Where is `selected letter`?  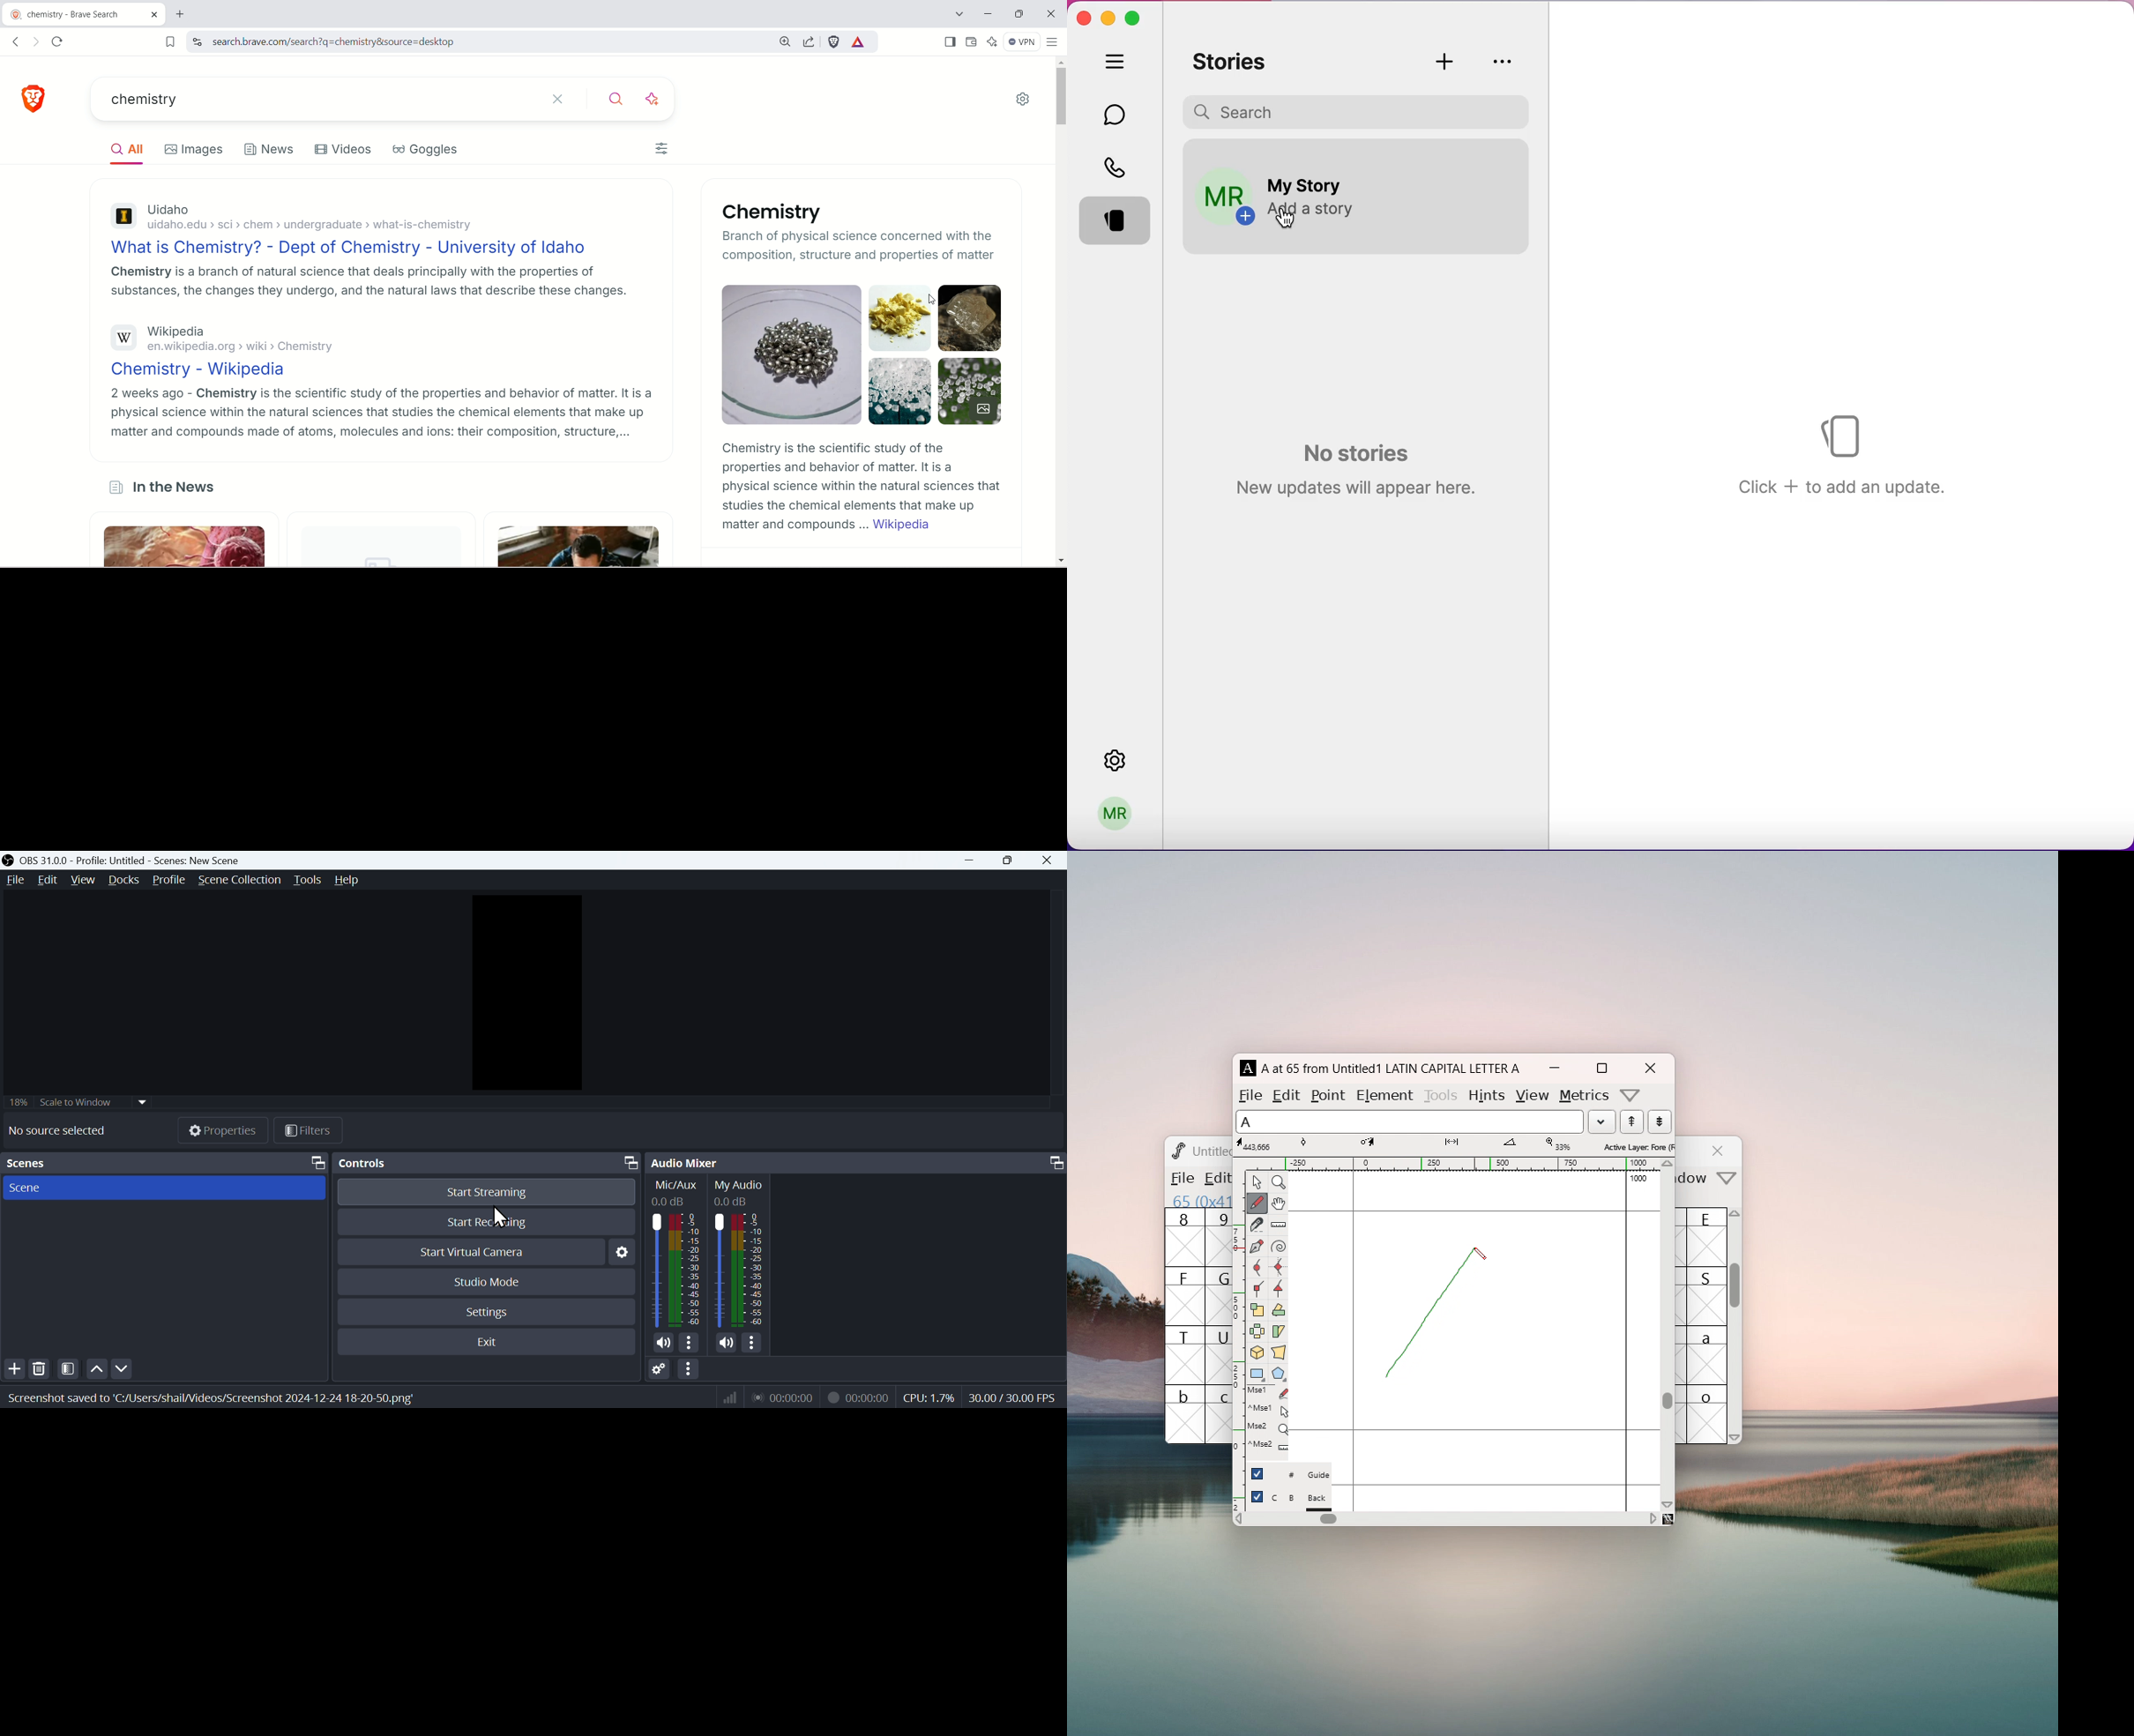
selected letter is located at coordinates (1410, 1120).